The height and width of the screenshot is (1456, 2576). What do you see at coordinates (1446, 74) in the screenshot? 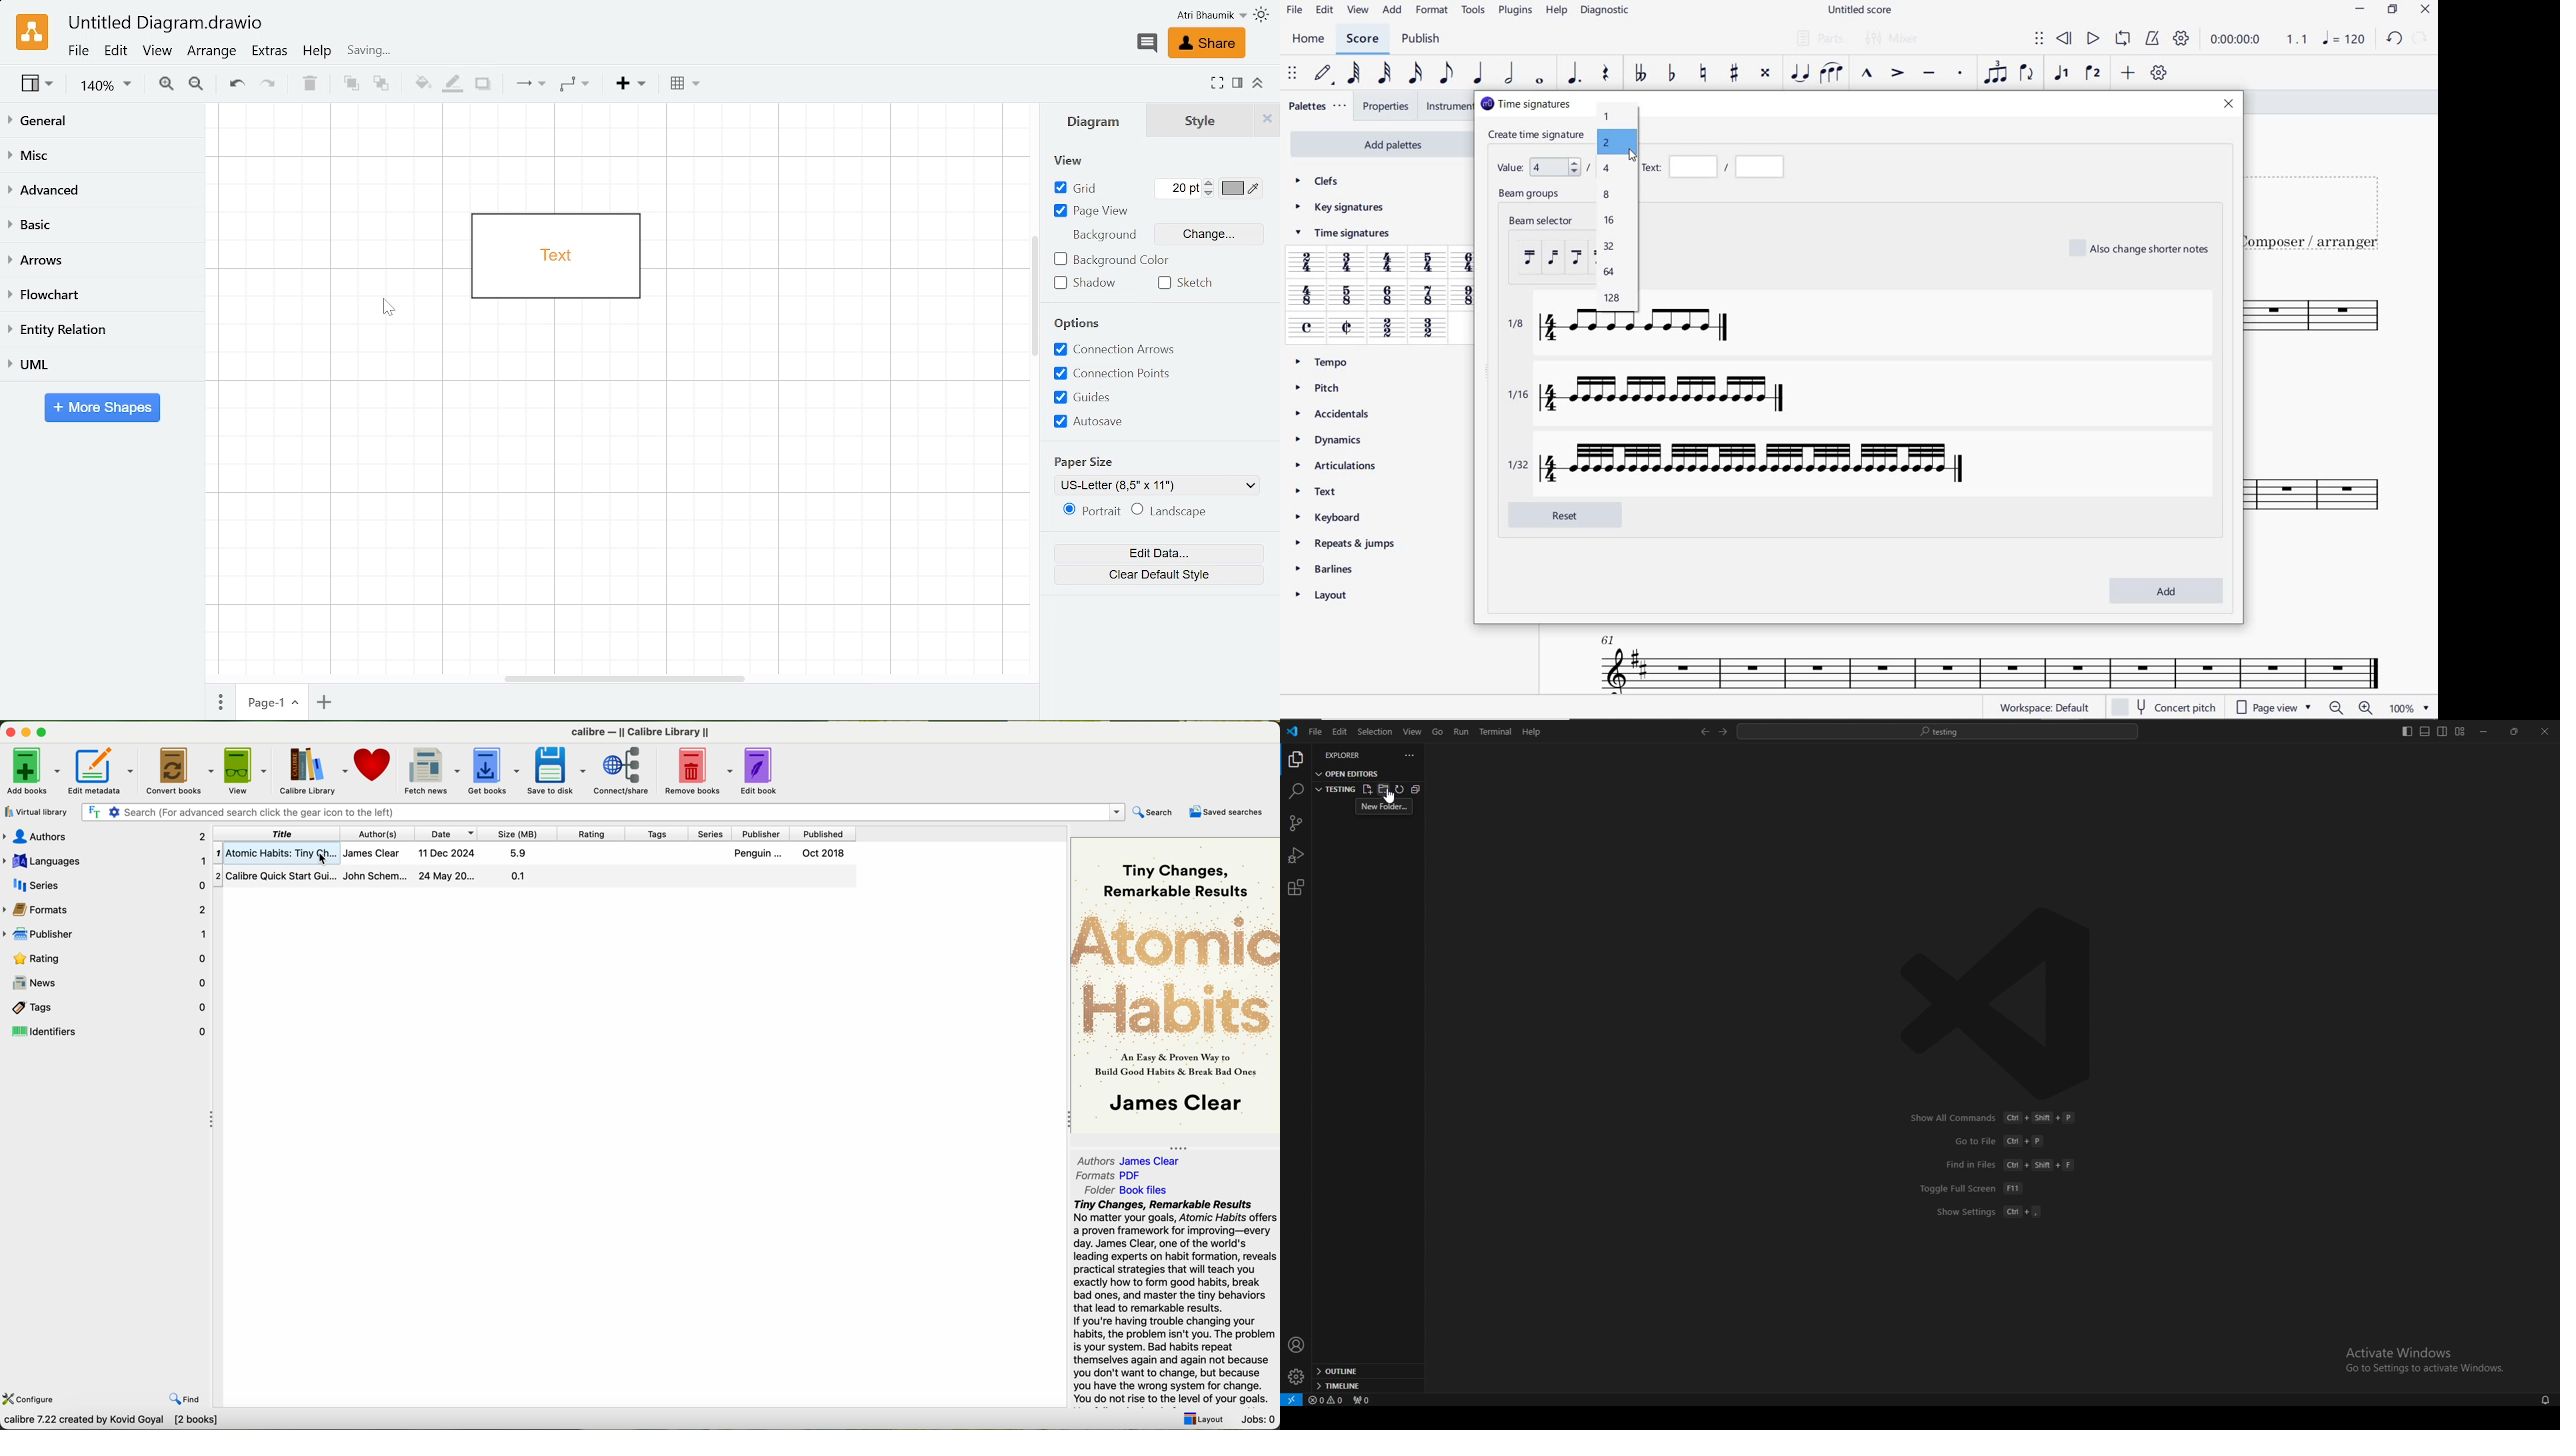
I see `EIGHTH NOTE` at bounding box center [1446, 74].